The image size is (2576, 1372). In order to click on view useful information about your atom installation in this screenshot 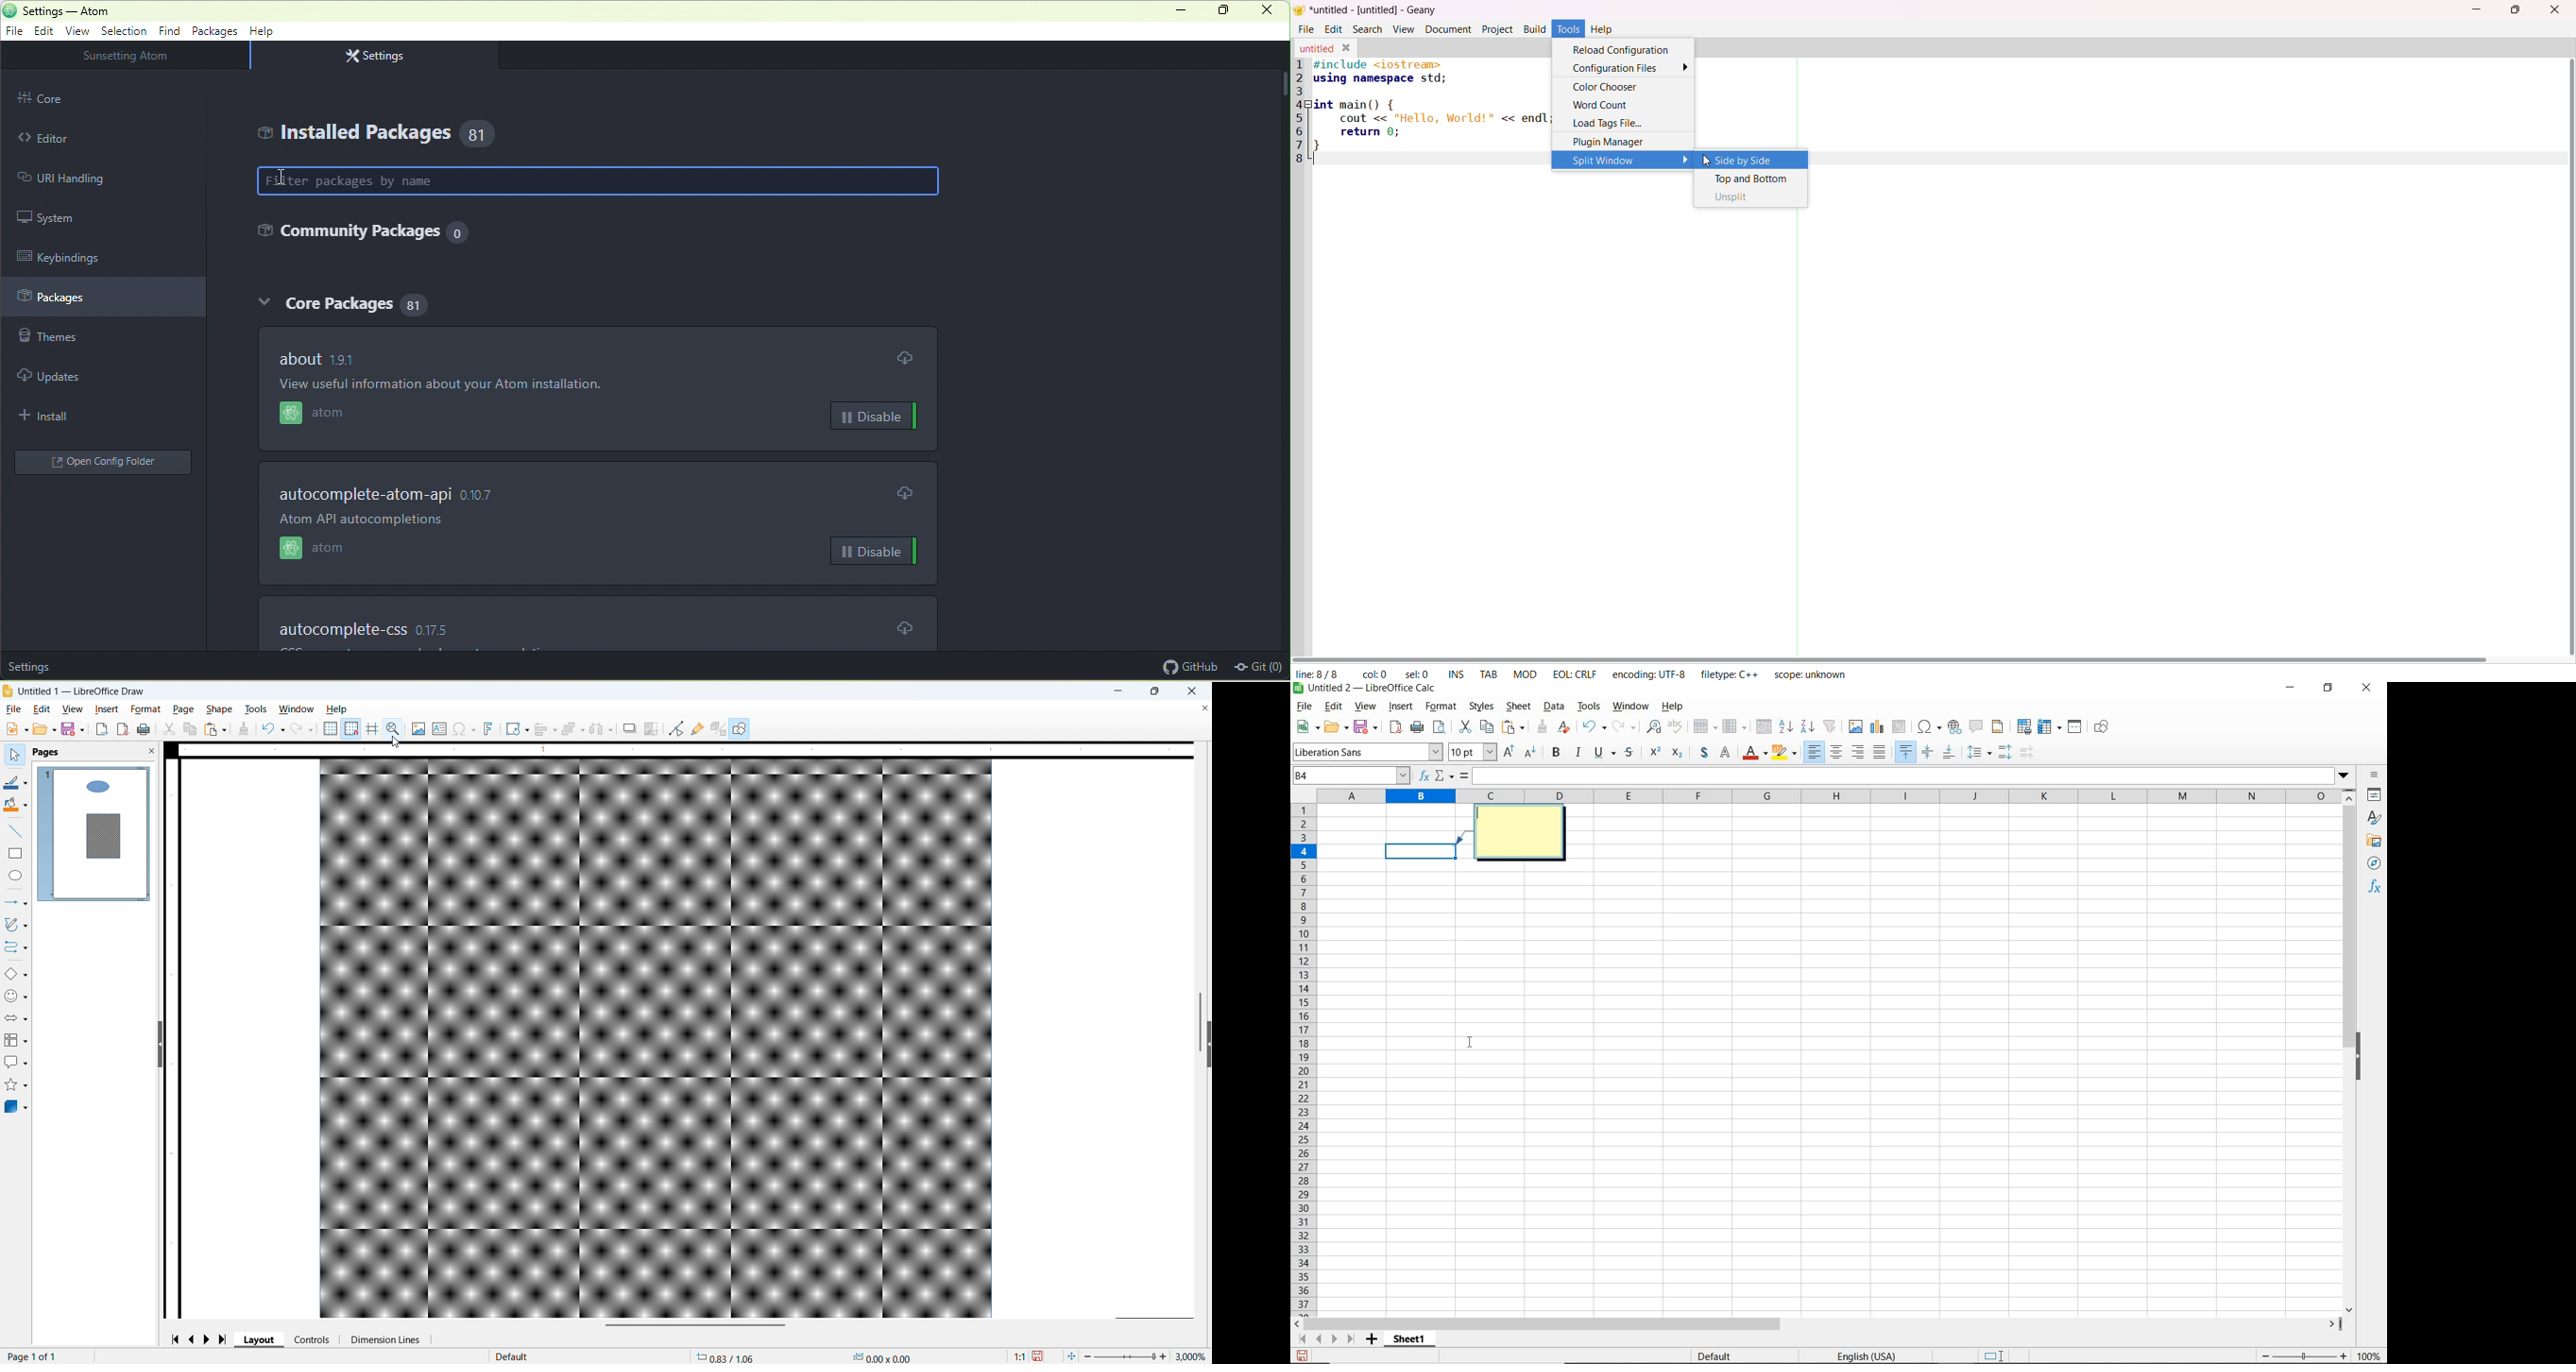, I will do `click(499, 385)`.